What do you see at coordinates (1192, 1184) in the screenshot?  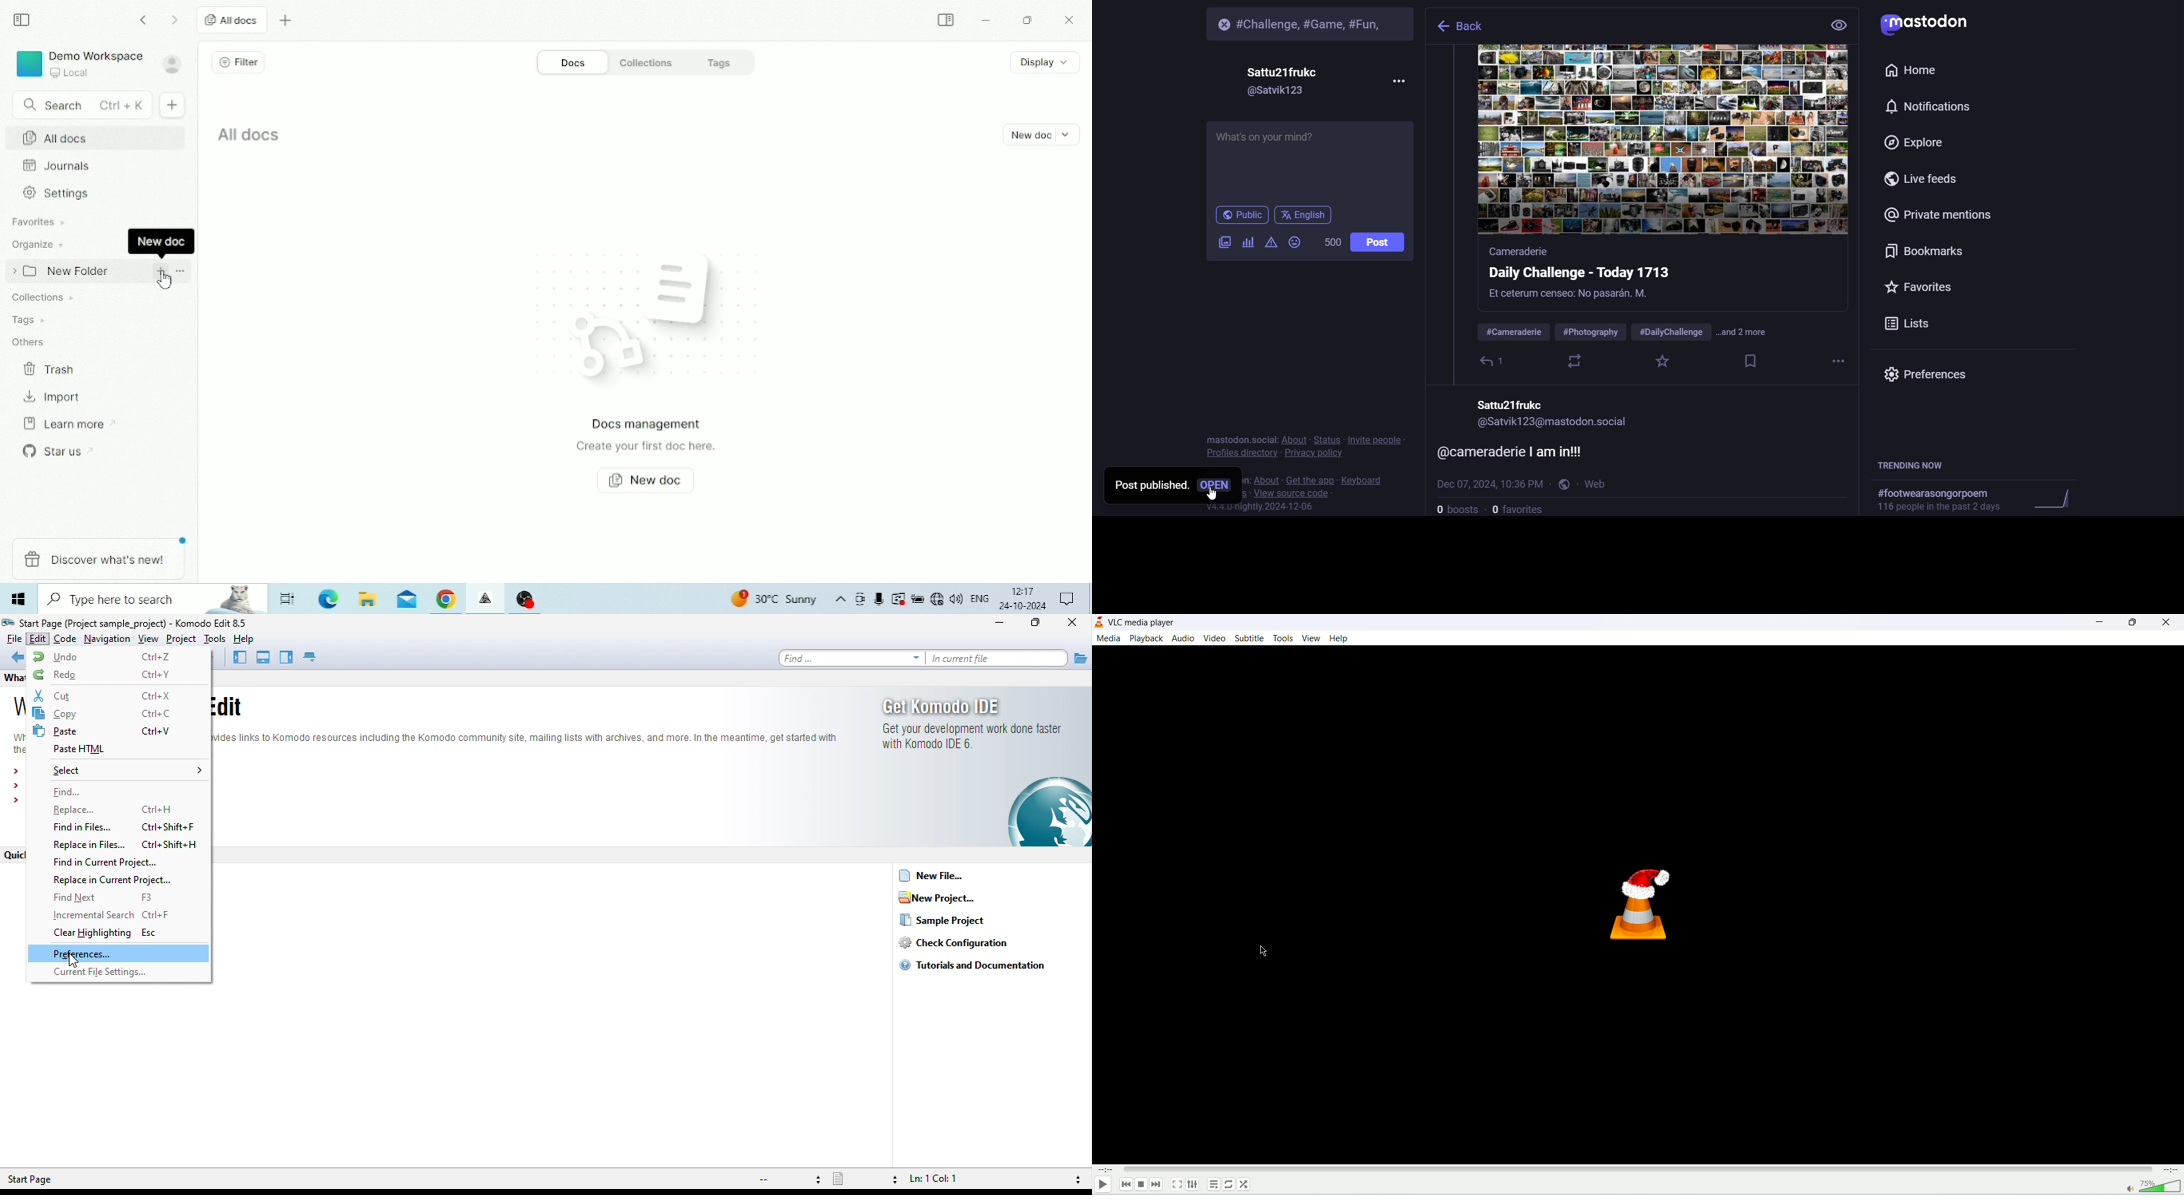 I see `extended settings` at bounding box center [1192, 1184].